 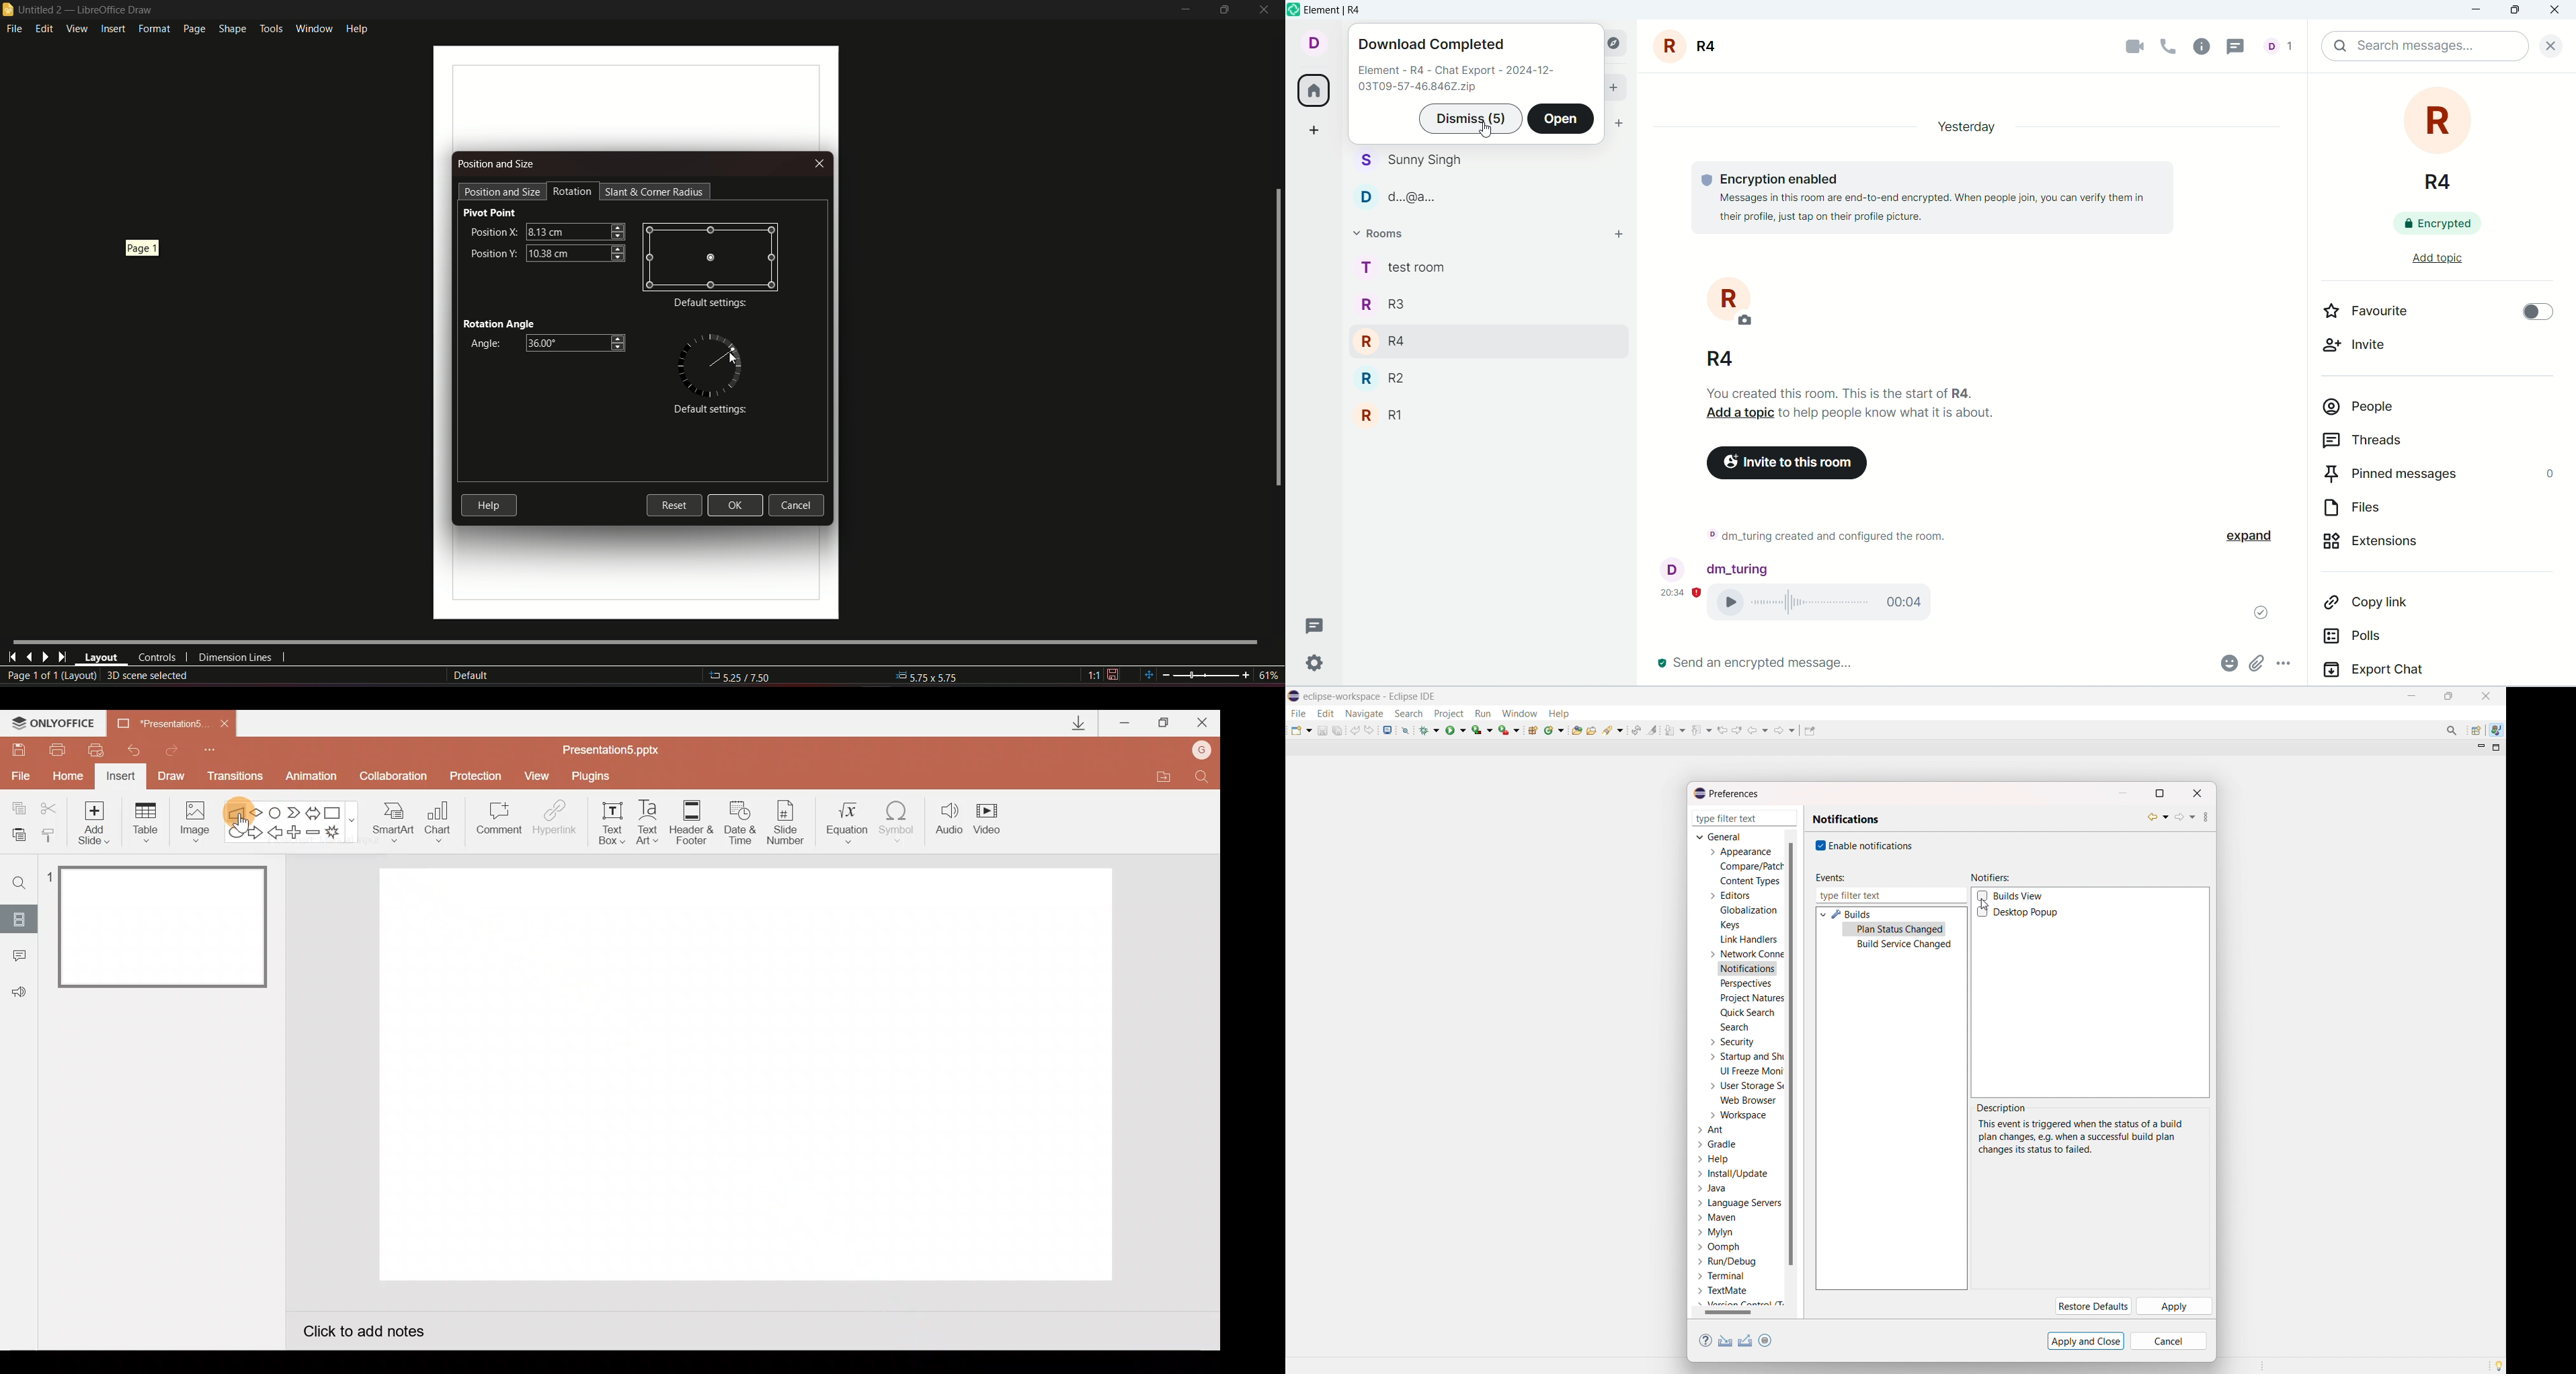 What do you see at coordinates (20, 991) in the screenshot?
I see `Feedback & support` at bounding box center [20, 991].